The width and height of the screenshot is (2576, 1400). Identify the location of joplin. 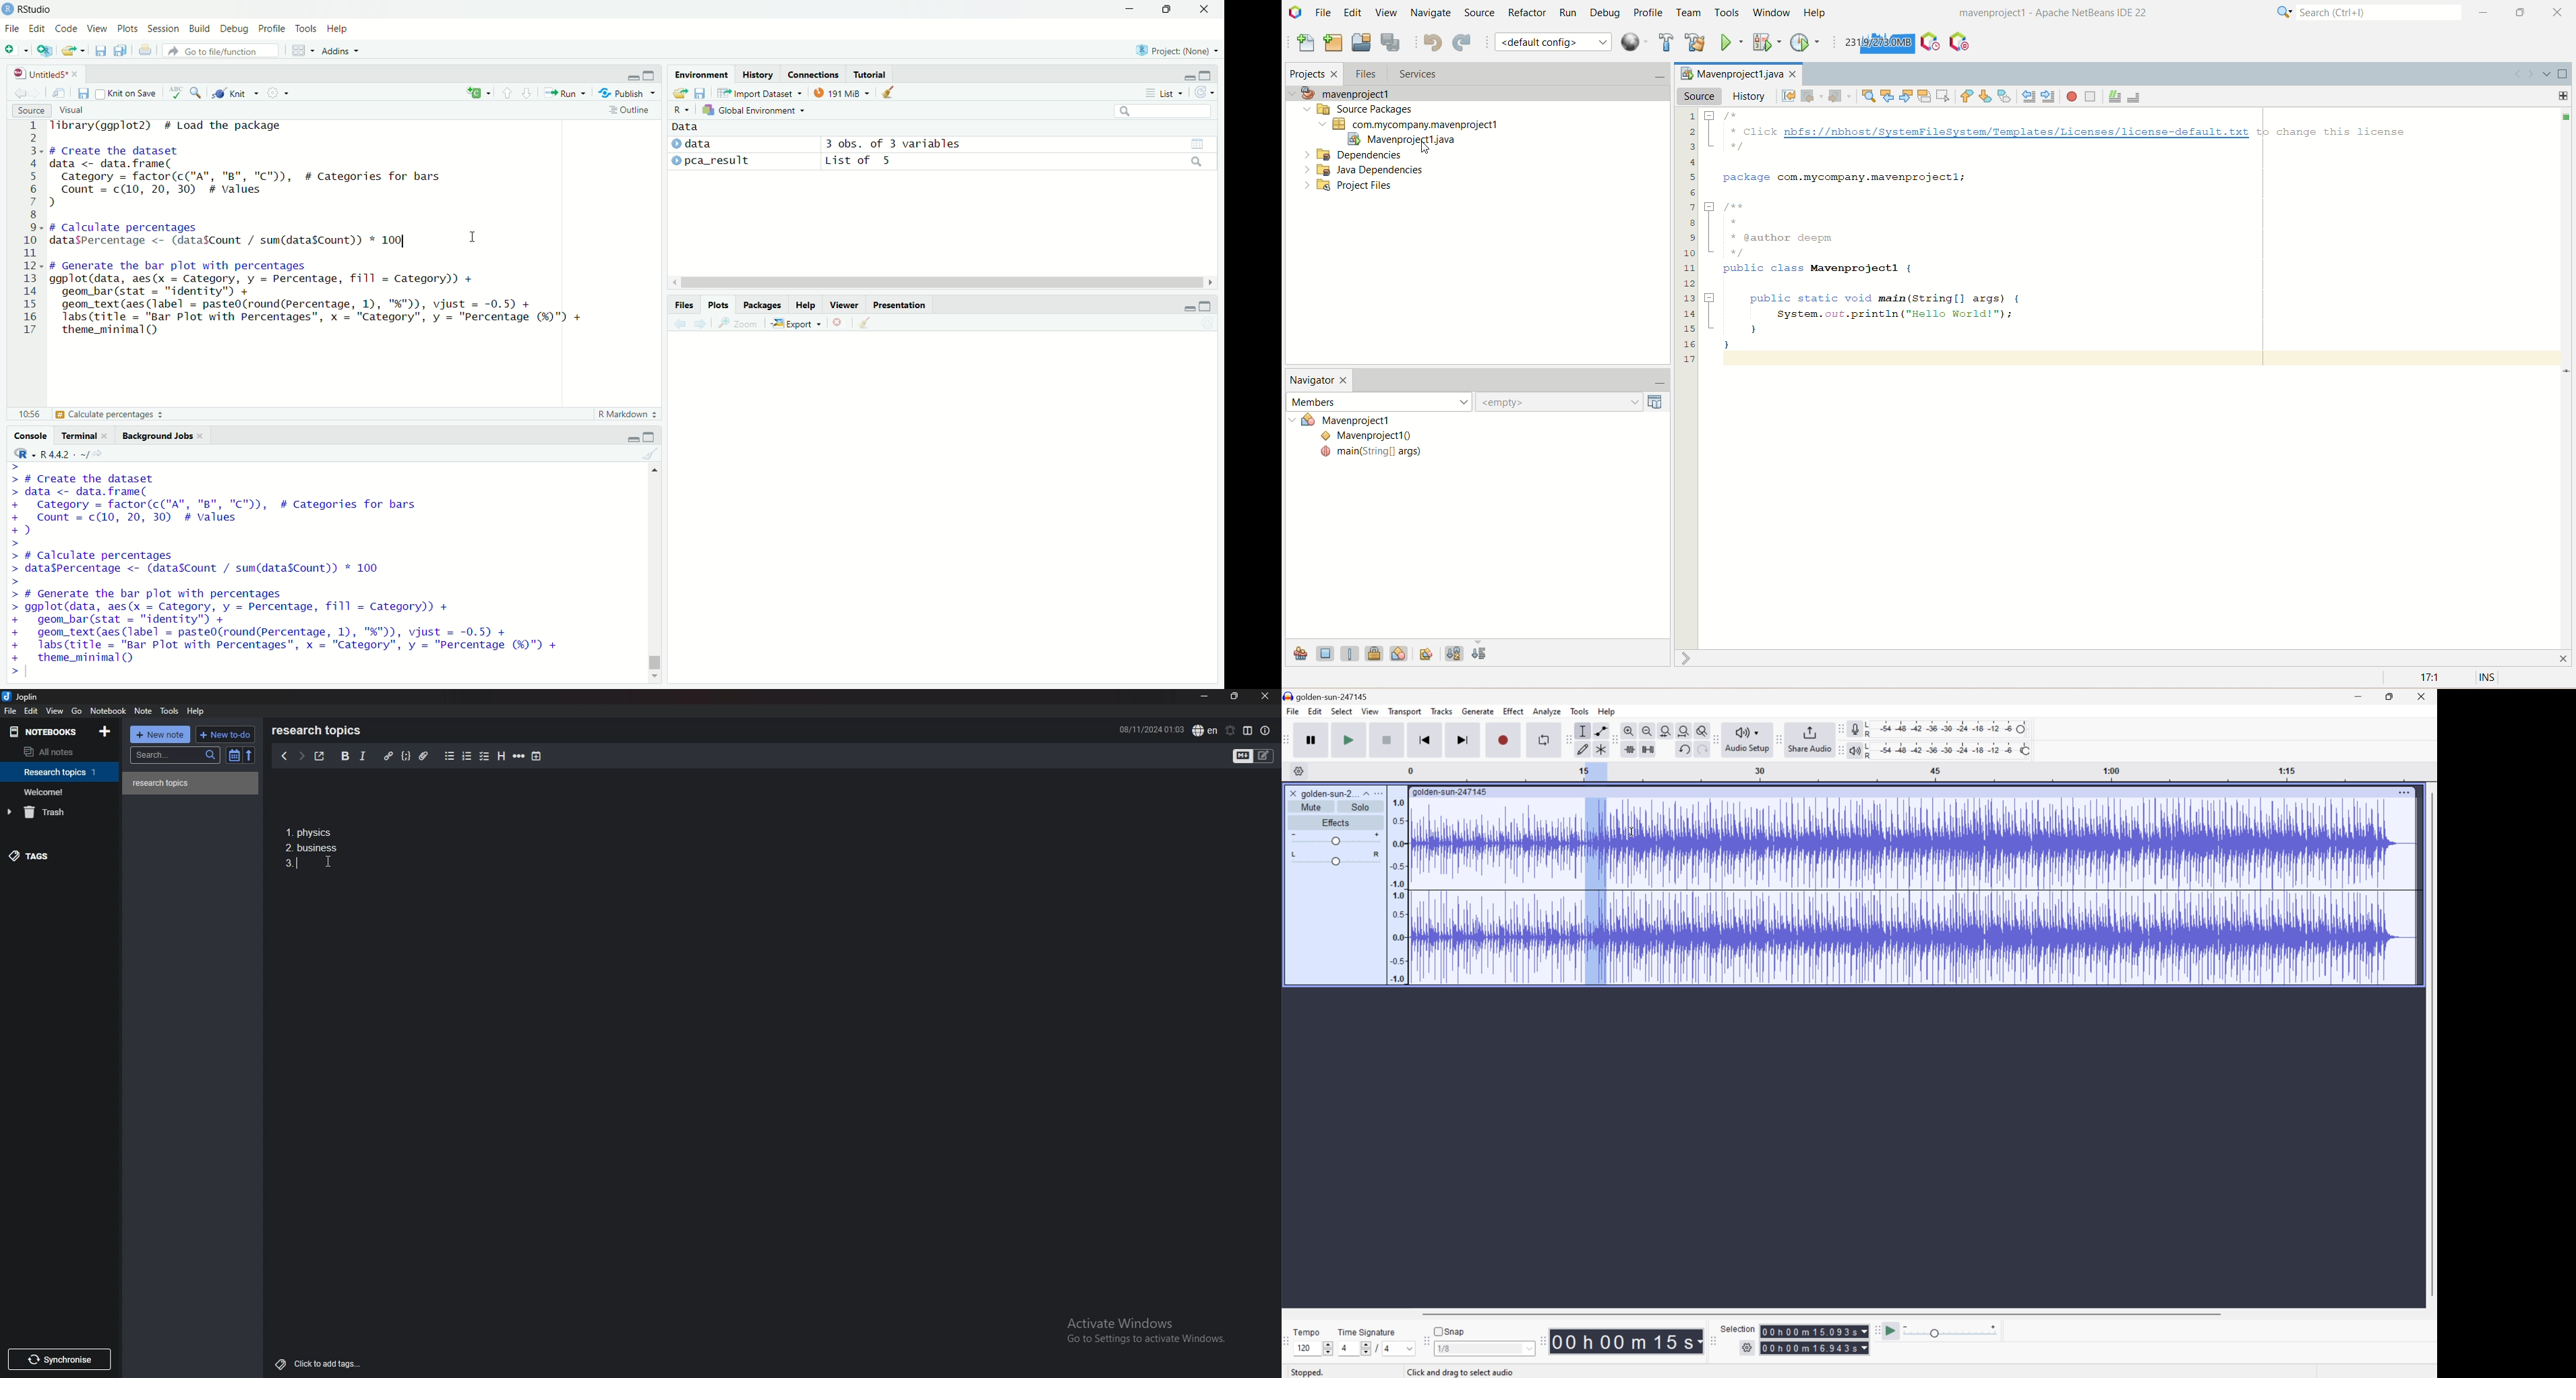
(21, 698).